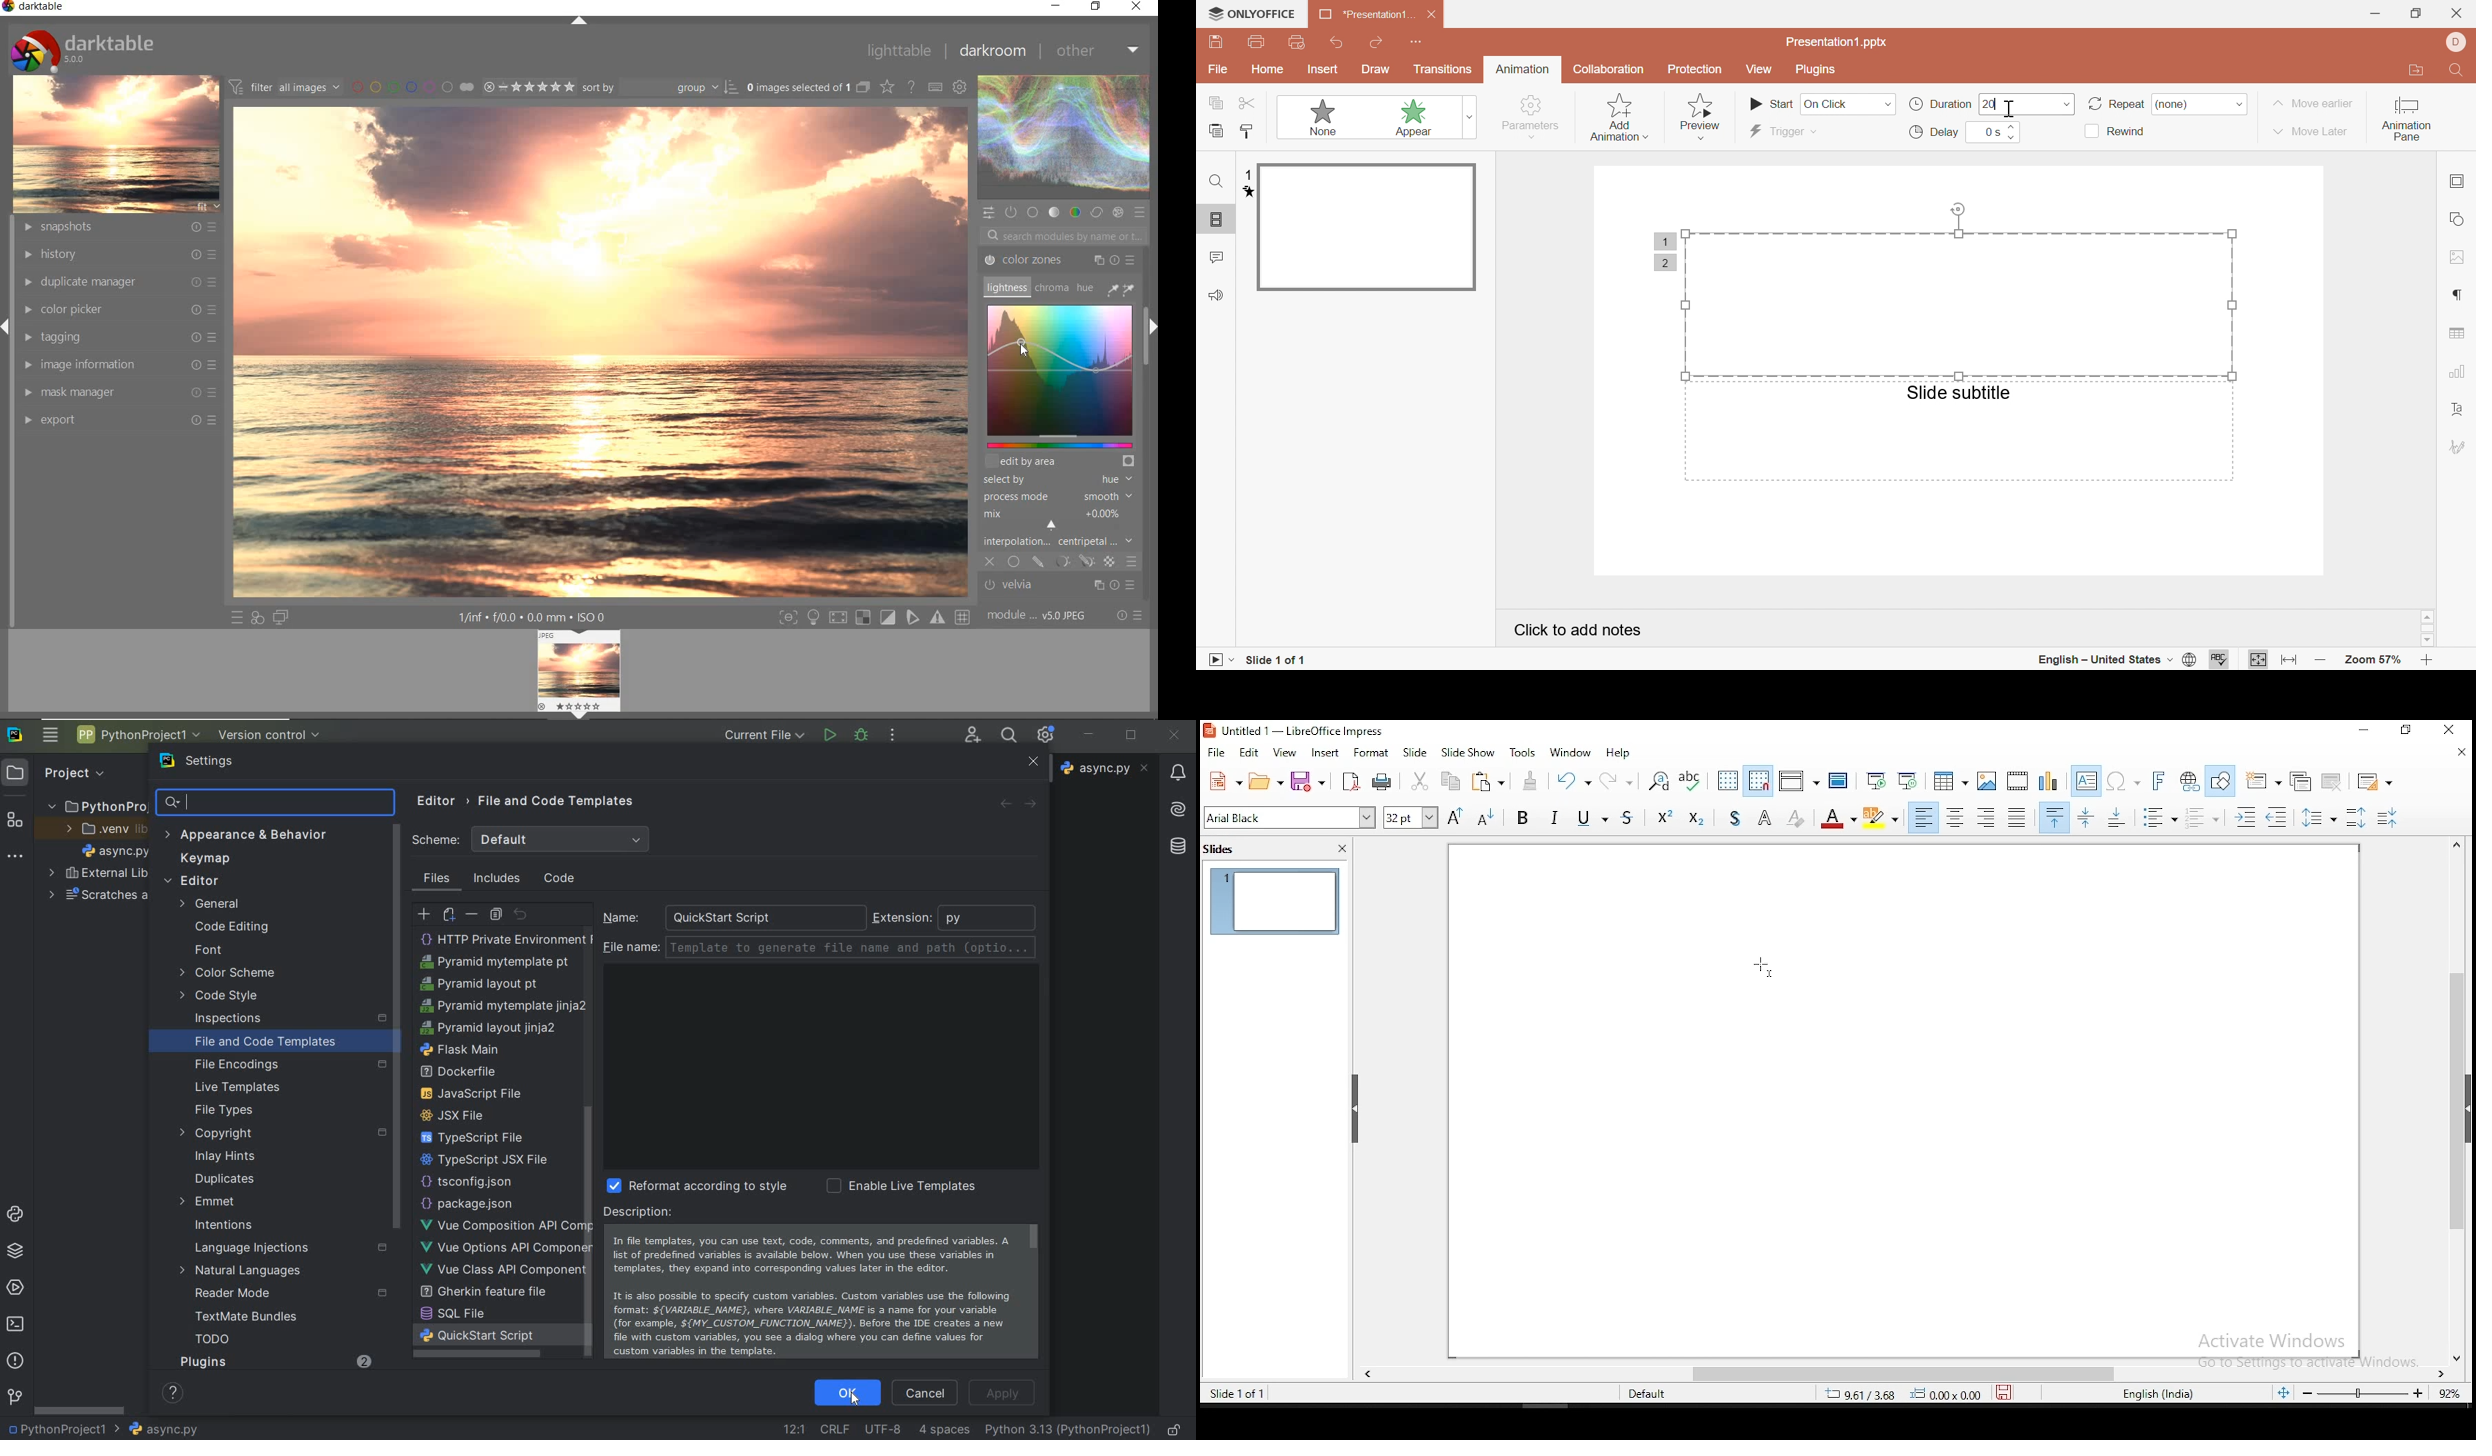  I want to click on IMAGE INFORMATION, so click(121, 364).